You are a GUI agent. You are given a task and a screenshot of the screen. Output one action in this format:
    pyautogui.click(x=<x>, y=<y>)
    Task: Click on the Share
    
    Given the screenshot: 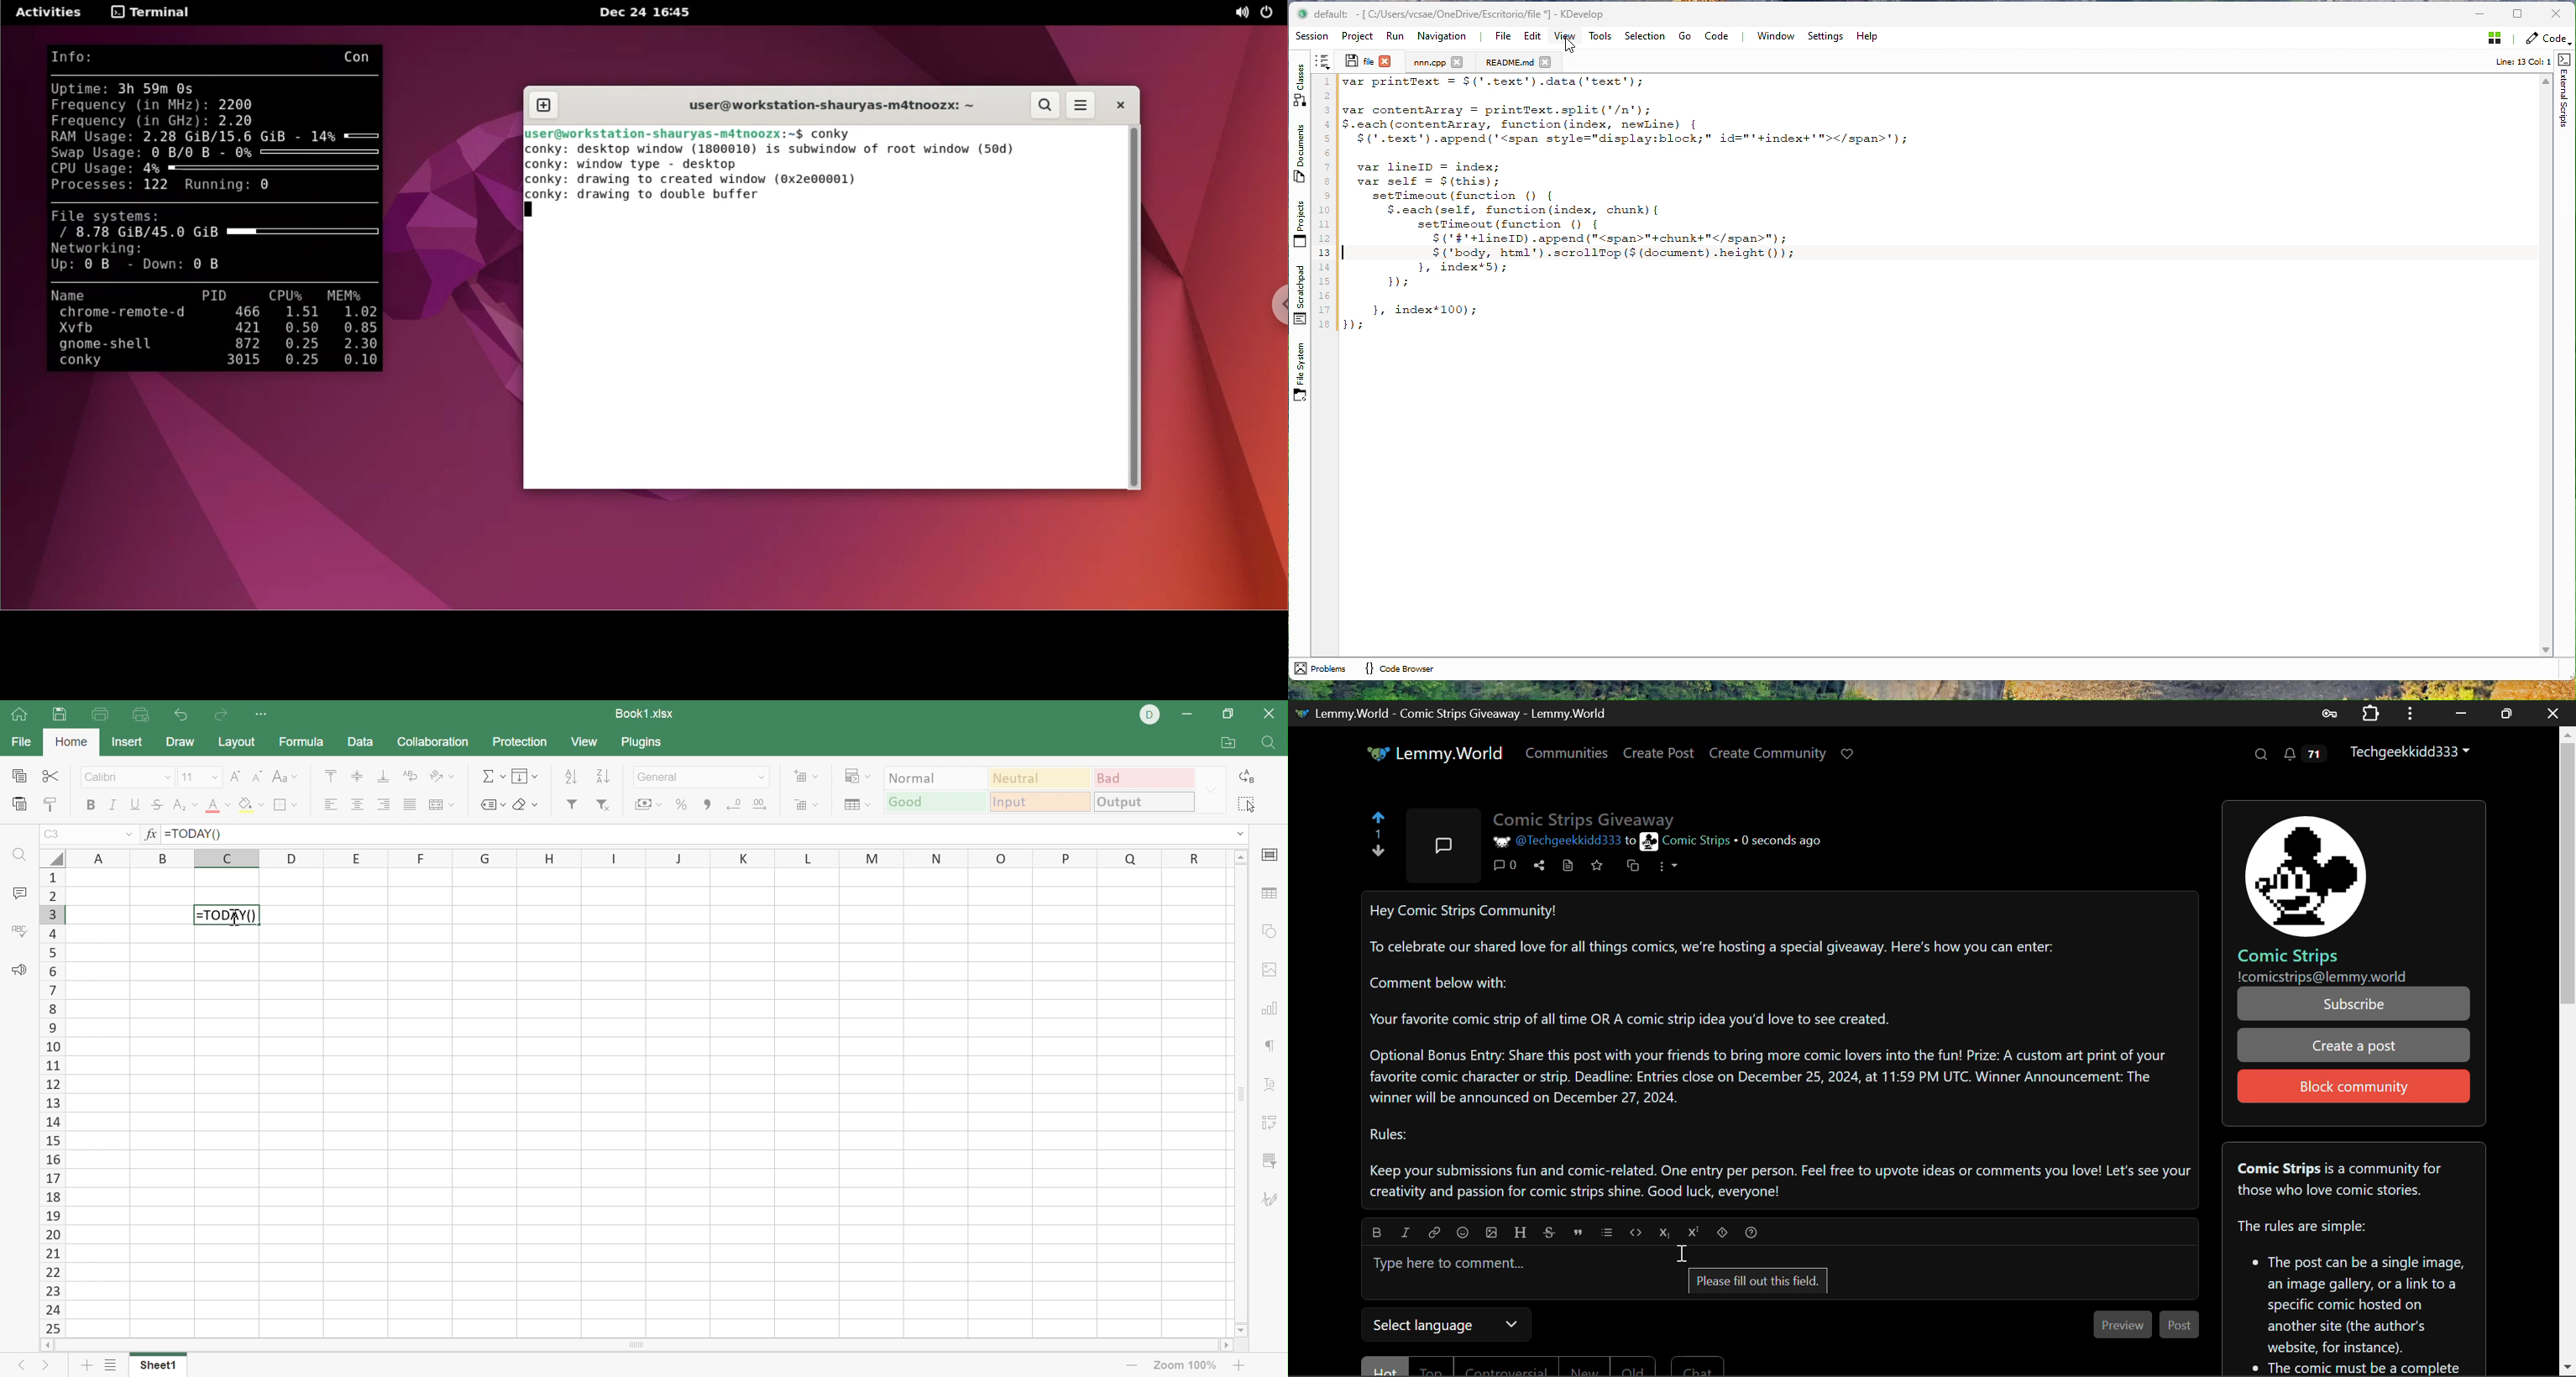 What is the action you would take?
    pyautogui.click(x=1539, y=868)
    